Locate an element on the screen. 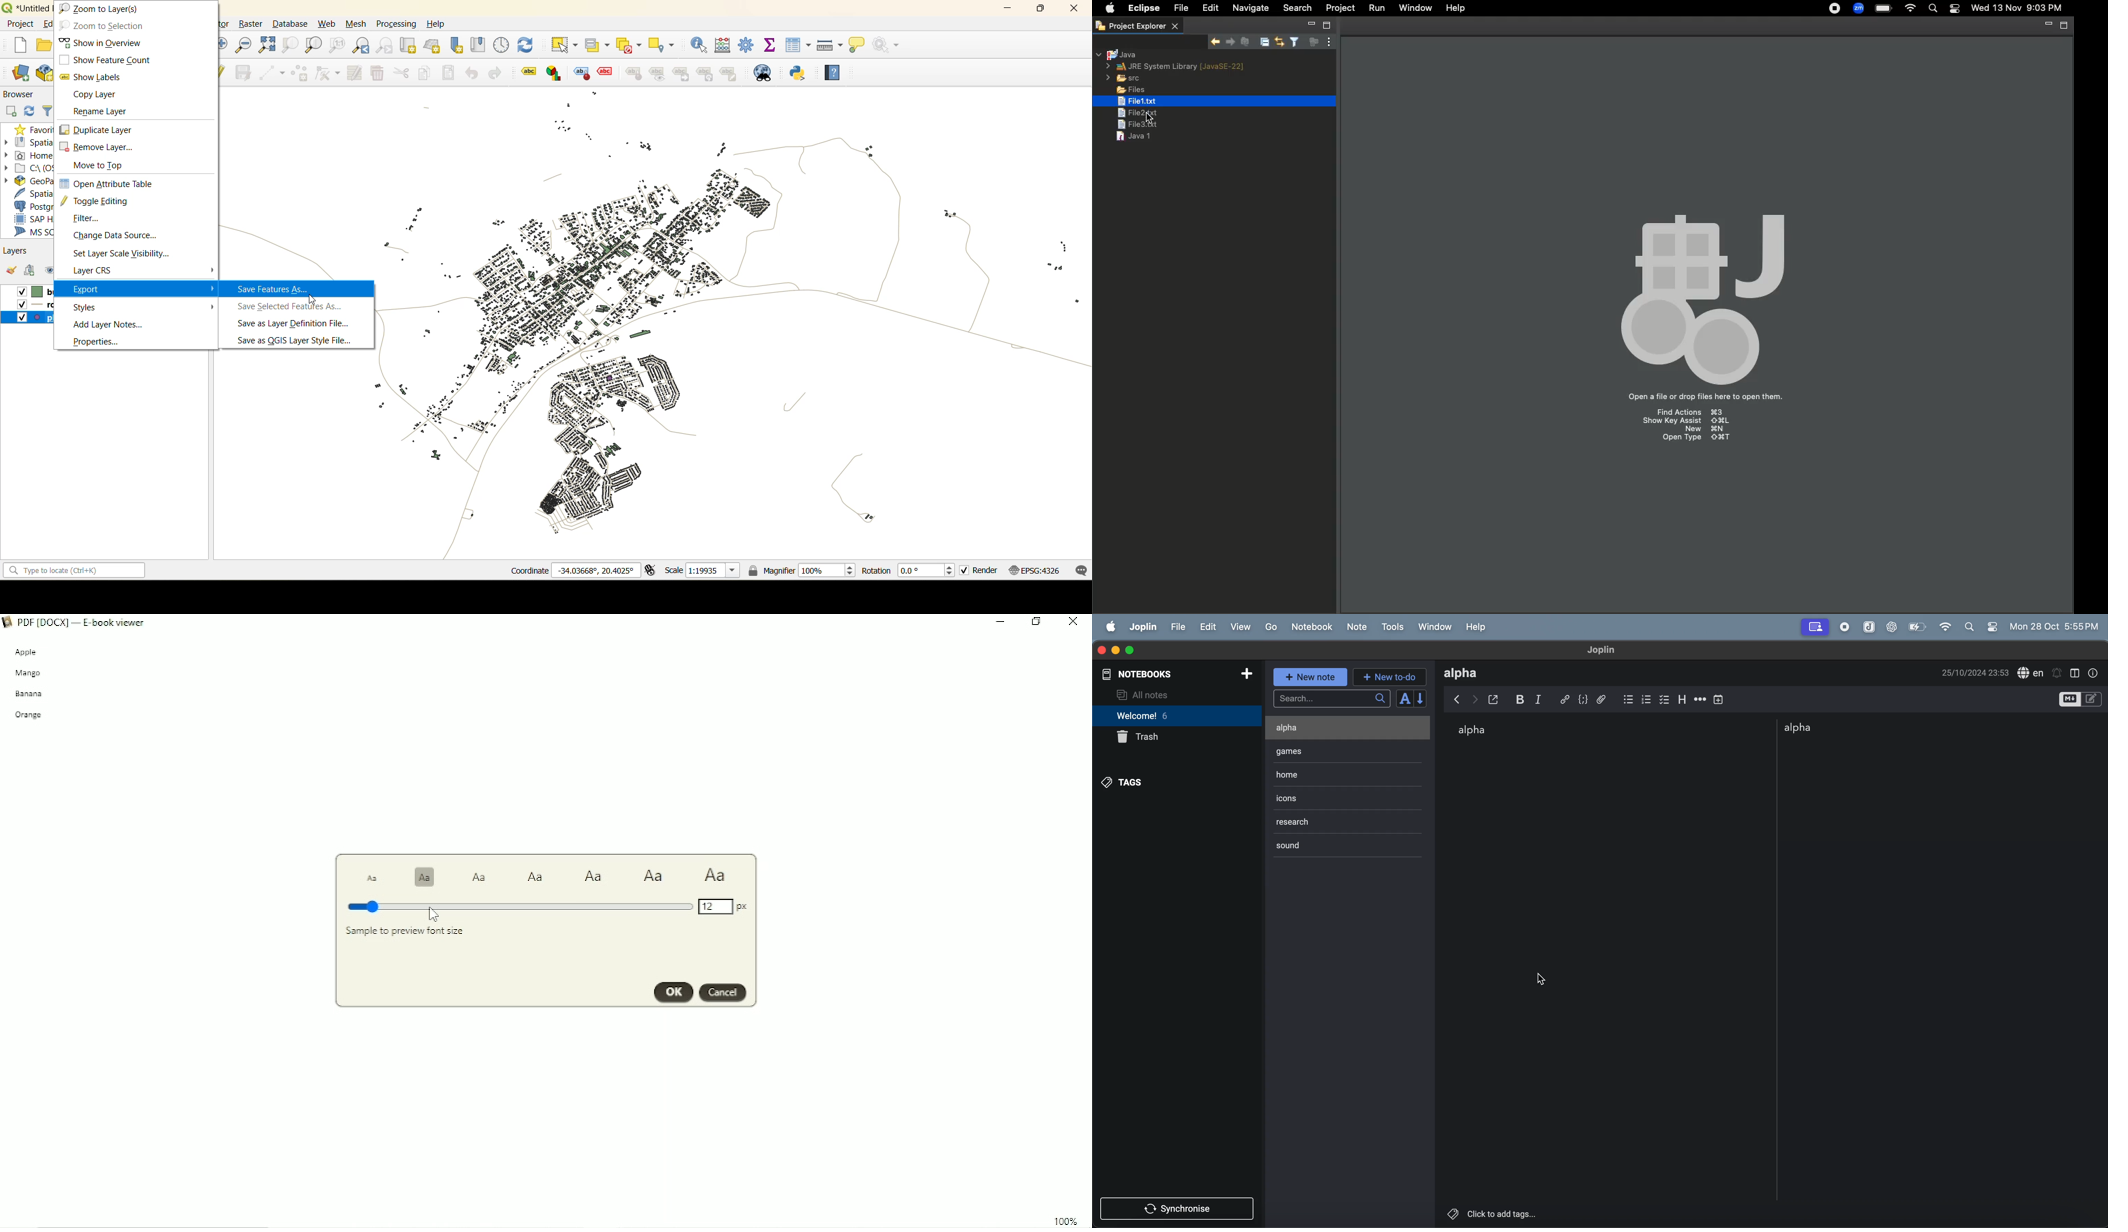 This screenshot has width=2128, height=1232. apple menu is located at coordinates (1109, 627).